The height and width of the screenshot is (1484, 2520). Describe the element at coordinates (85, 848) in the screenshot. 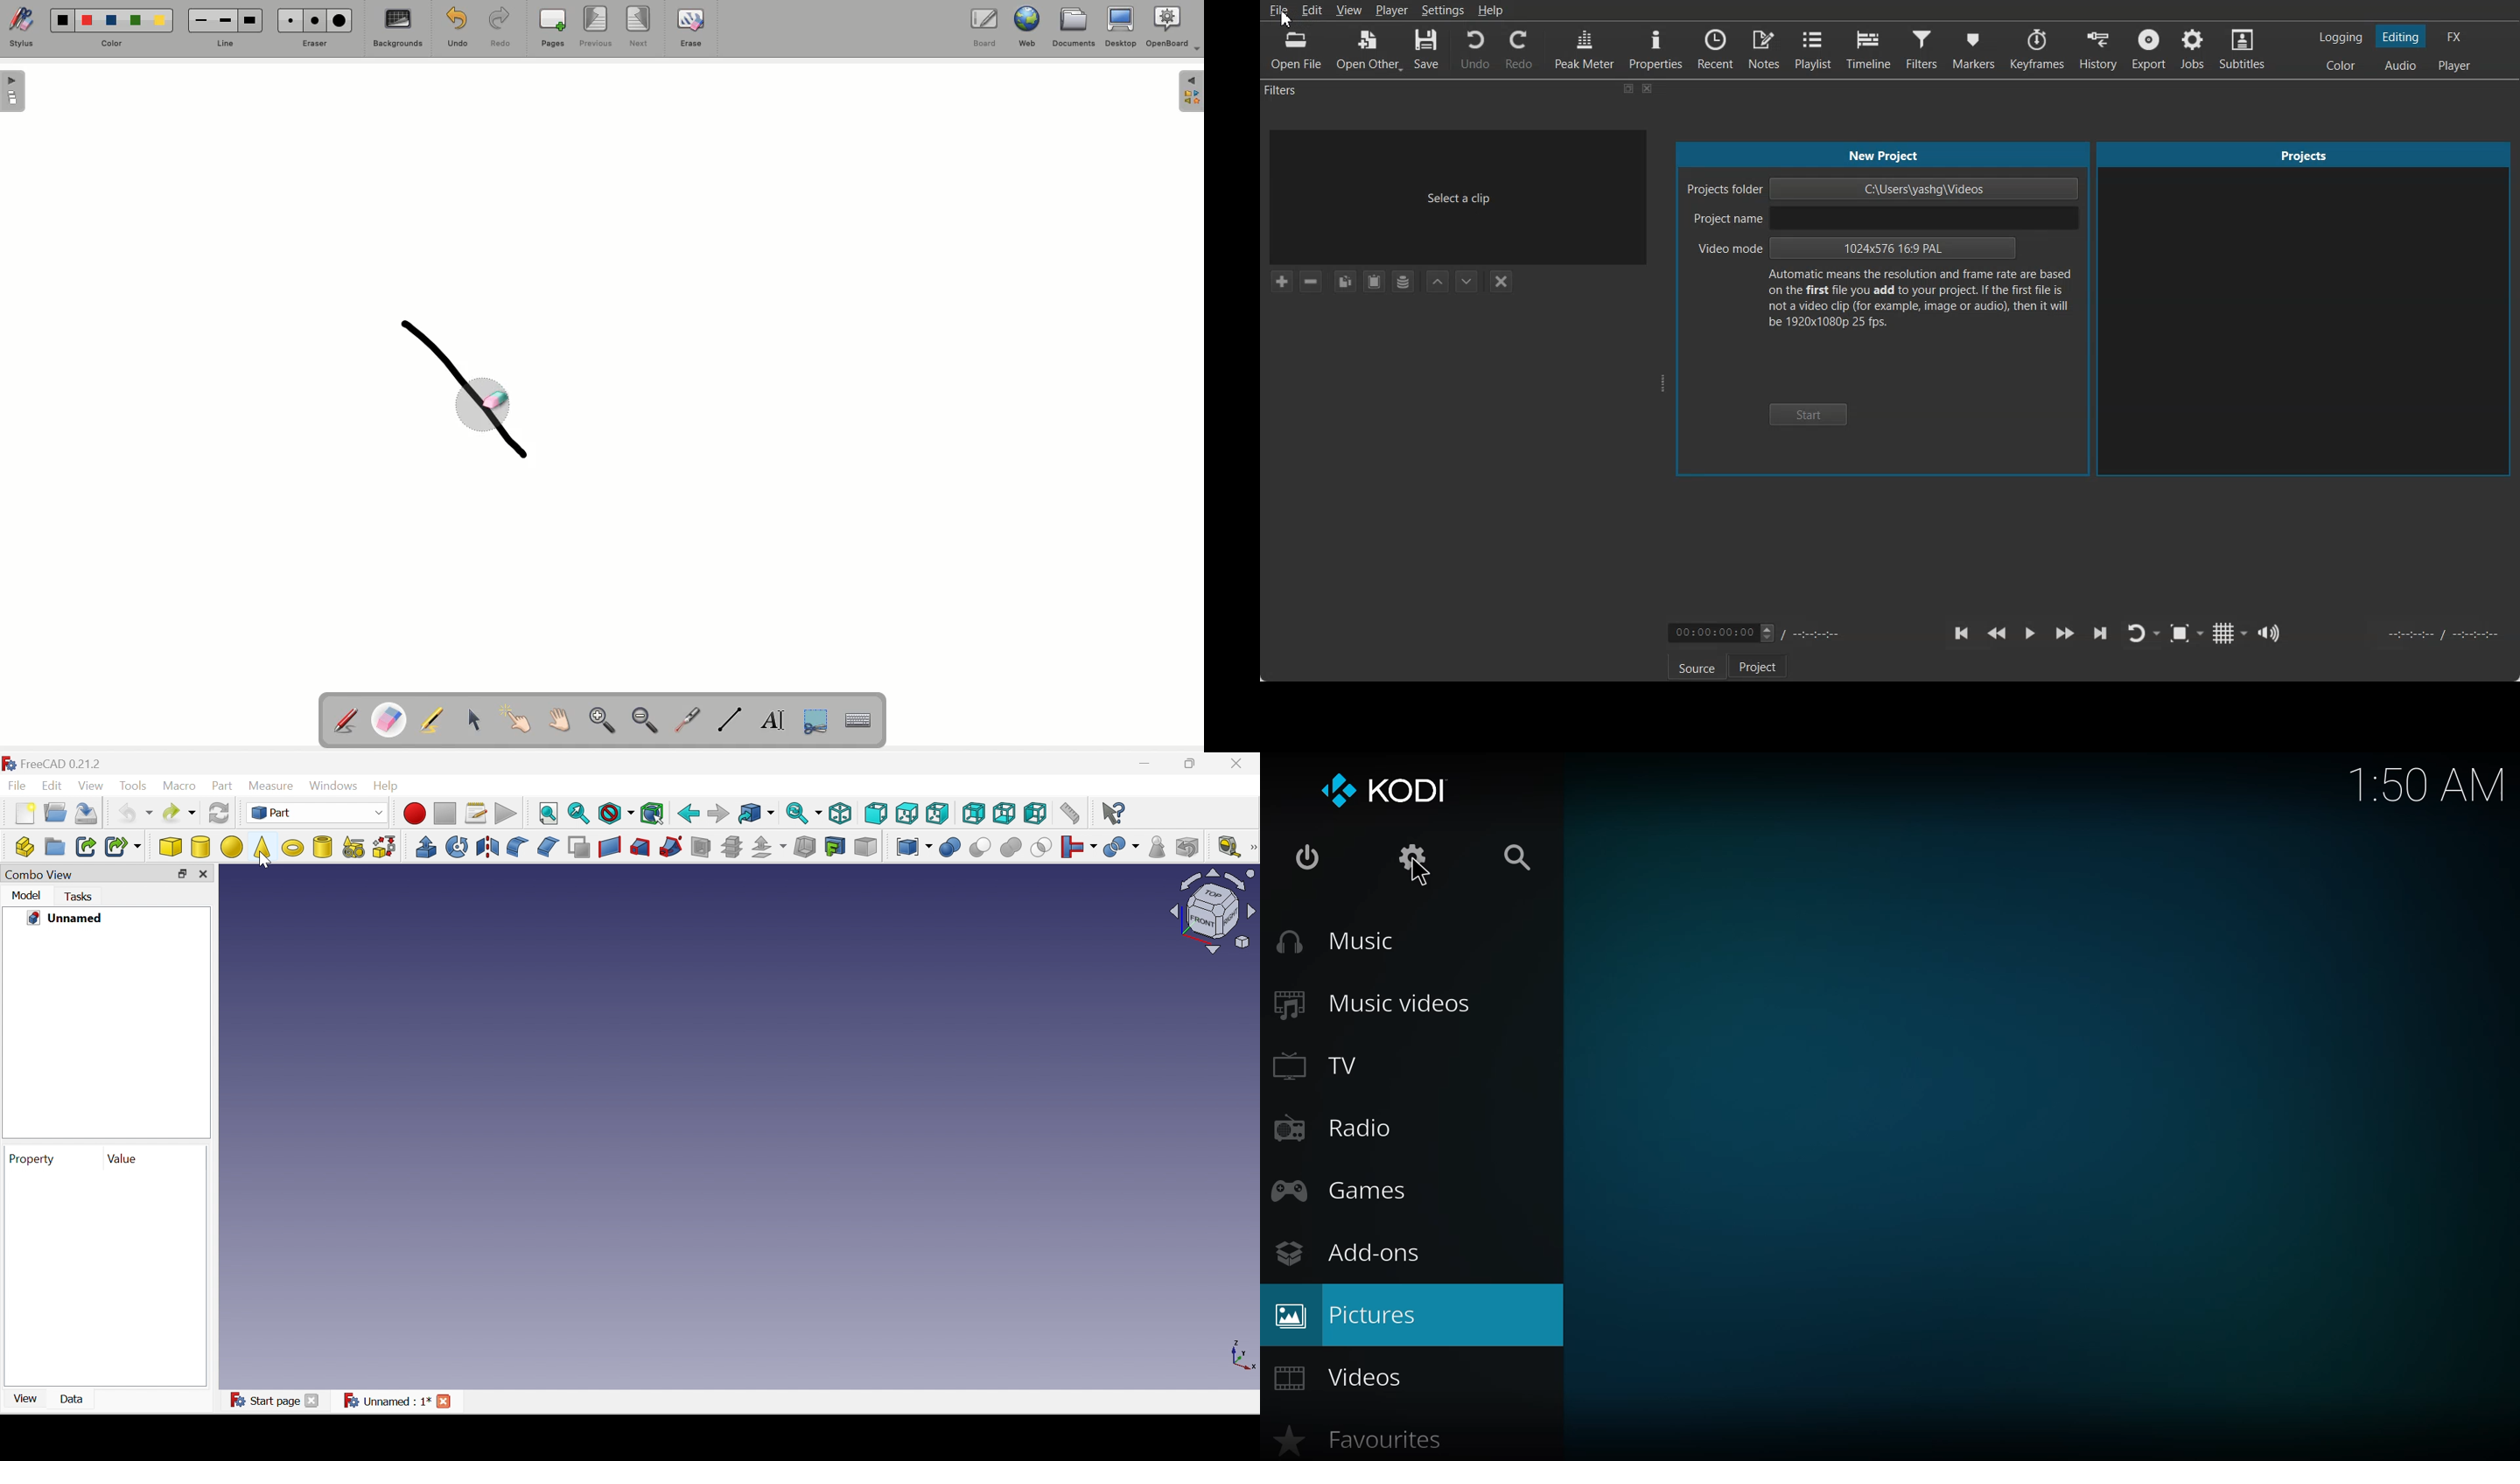

I see `Make link` at that location.